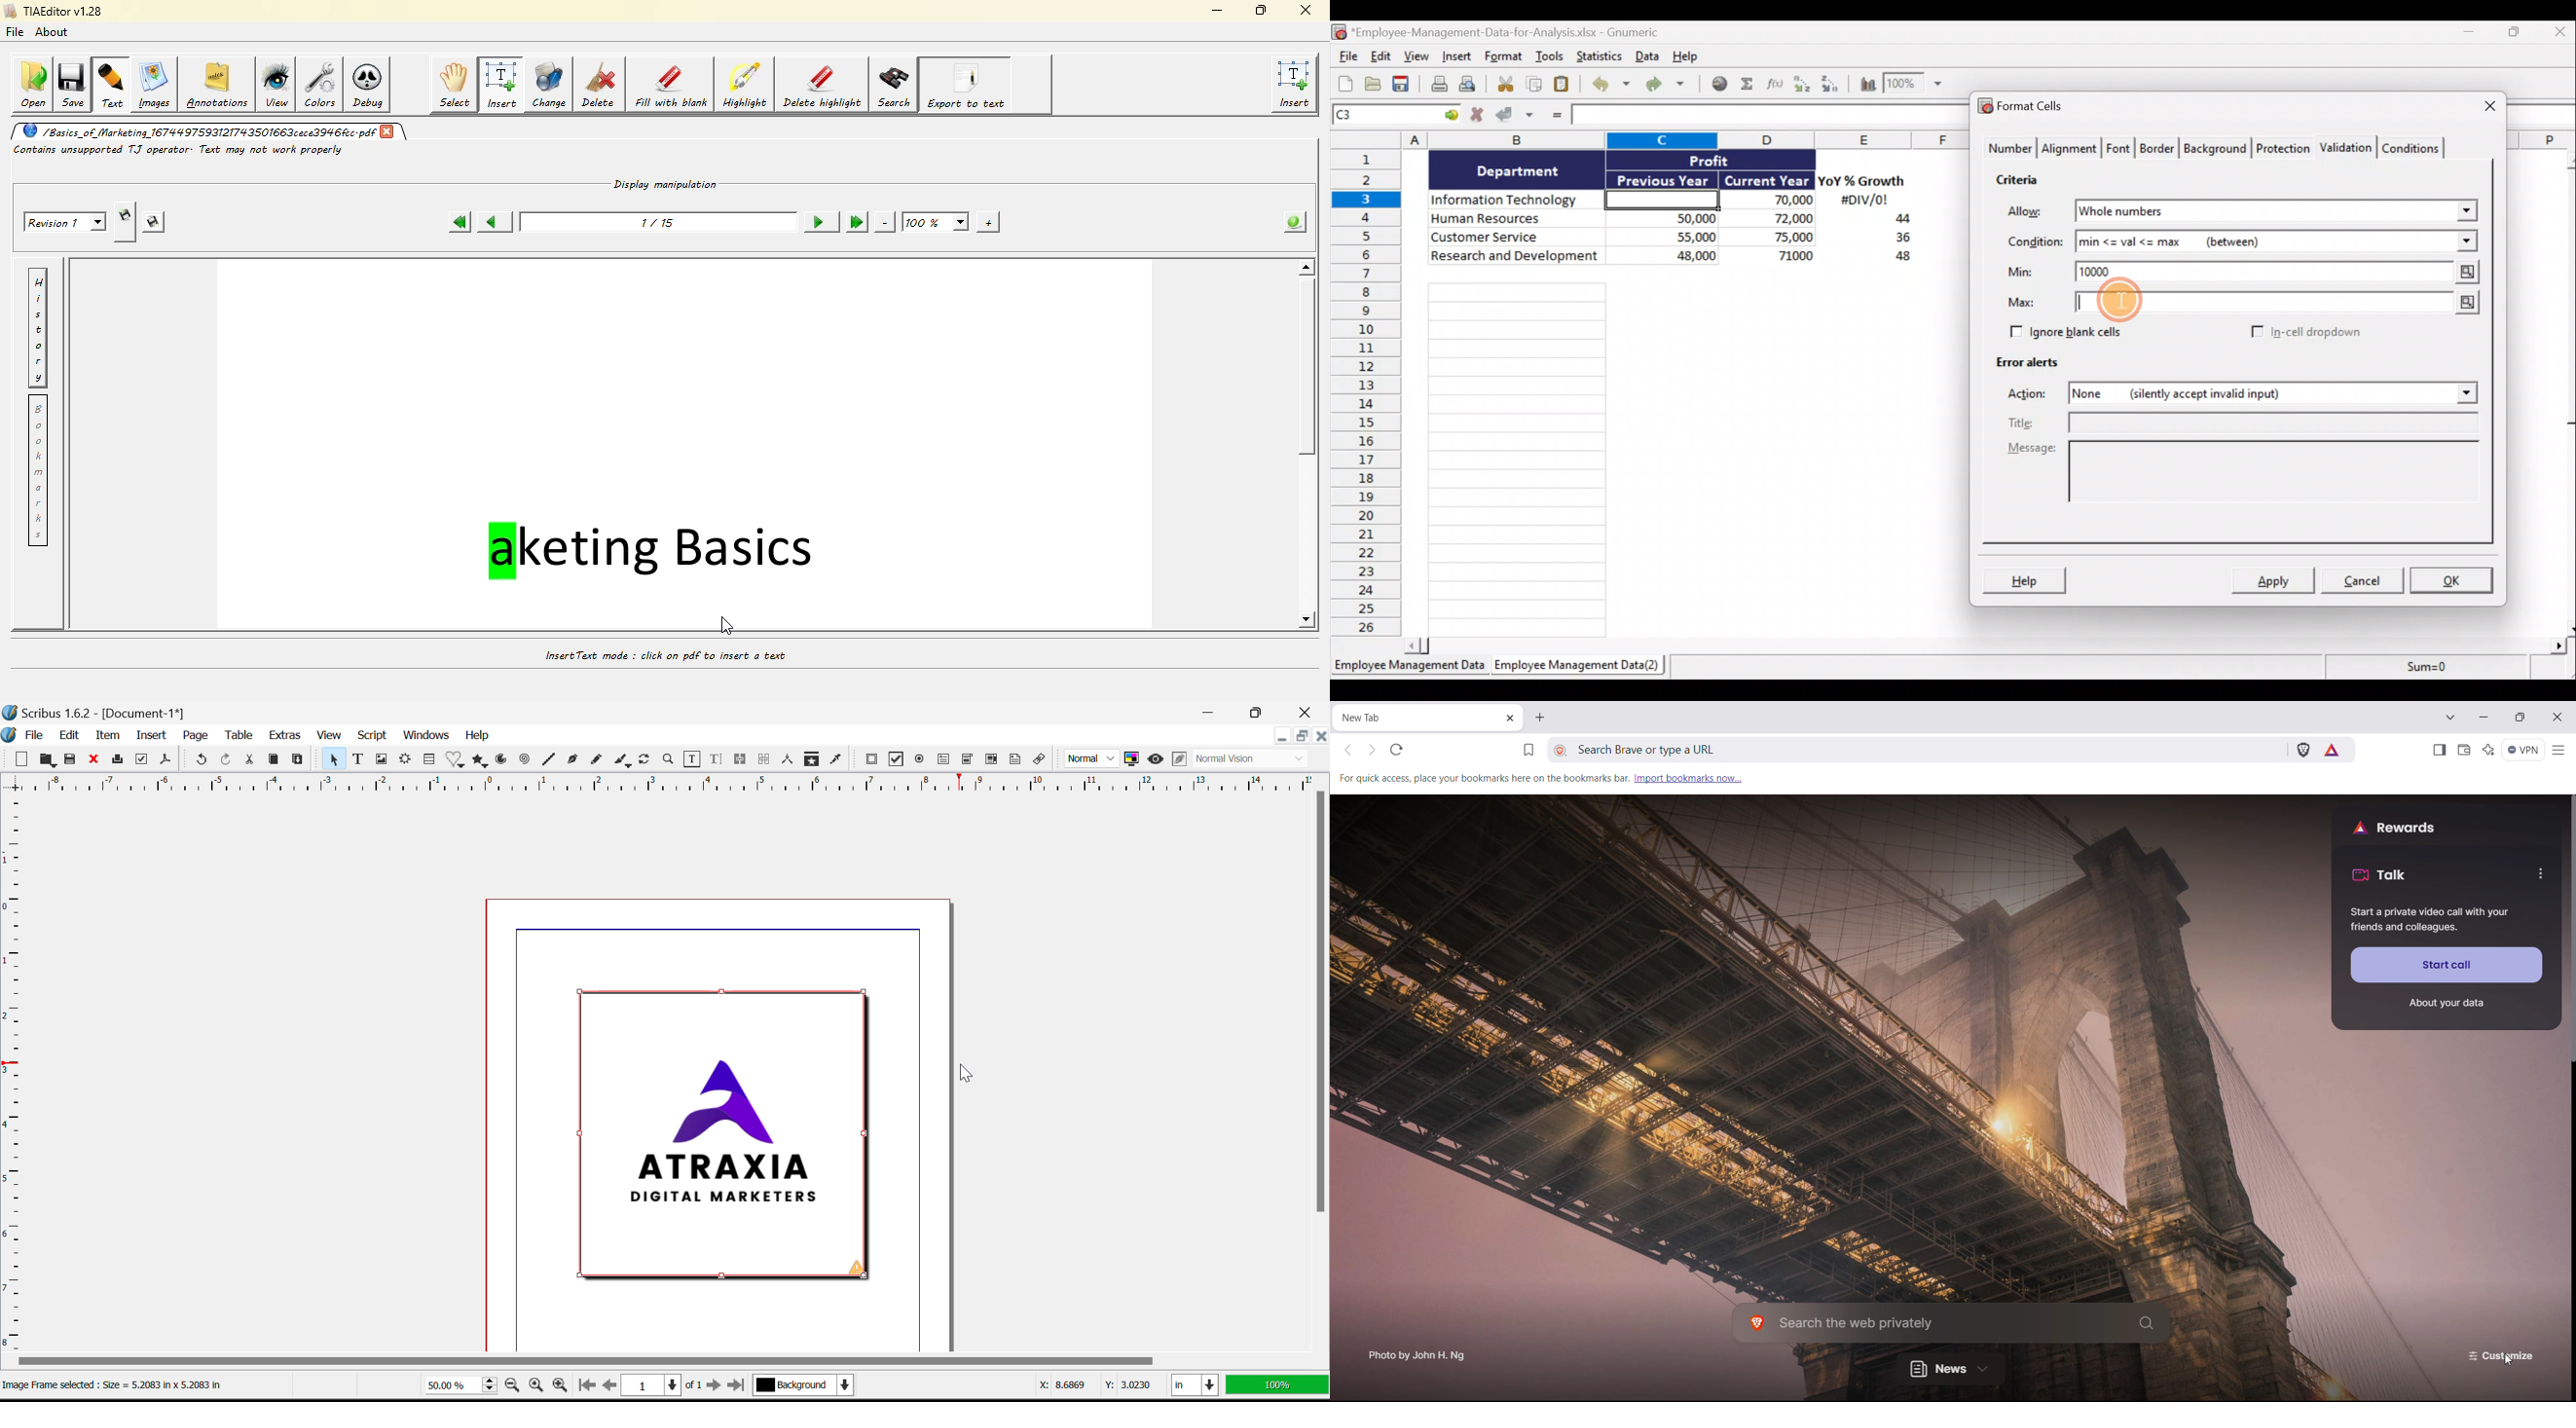  Describe the element at coordinates (457, 761) in the screenshot. I see `Special Shapes` at that location.